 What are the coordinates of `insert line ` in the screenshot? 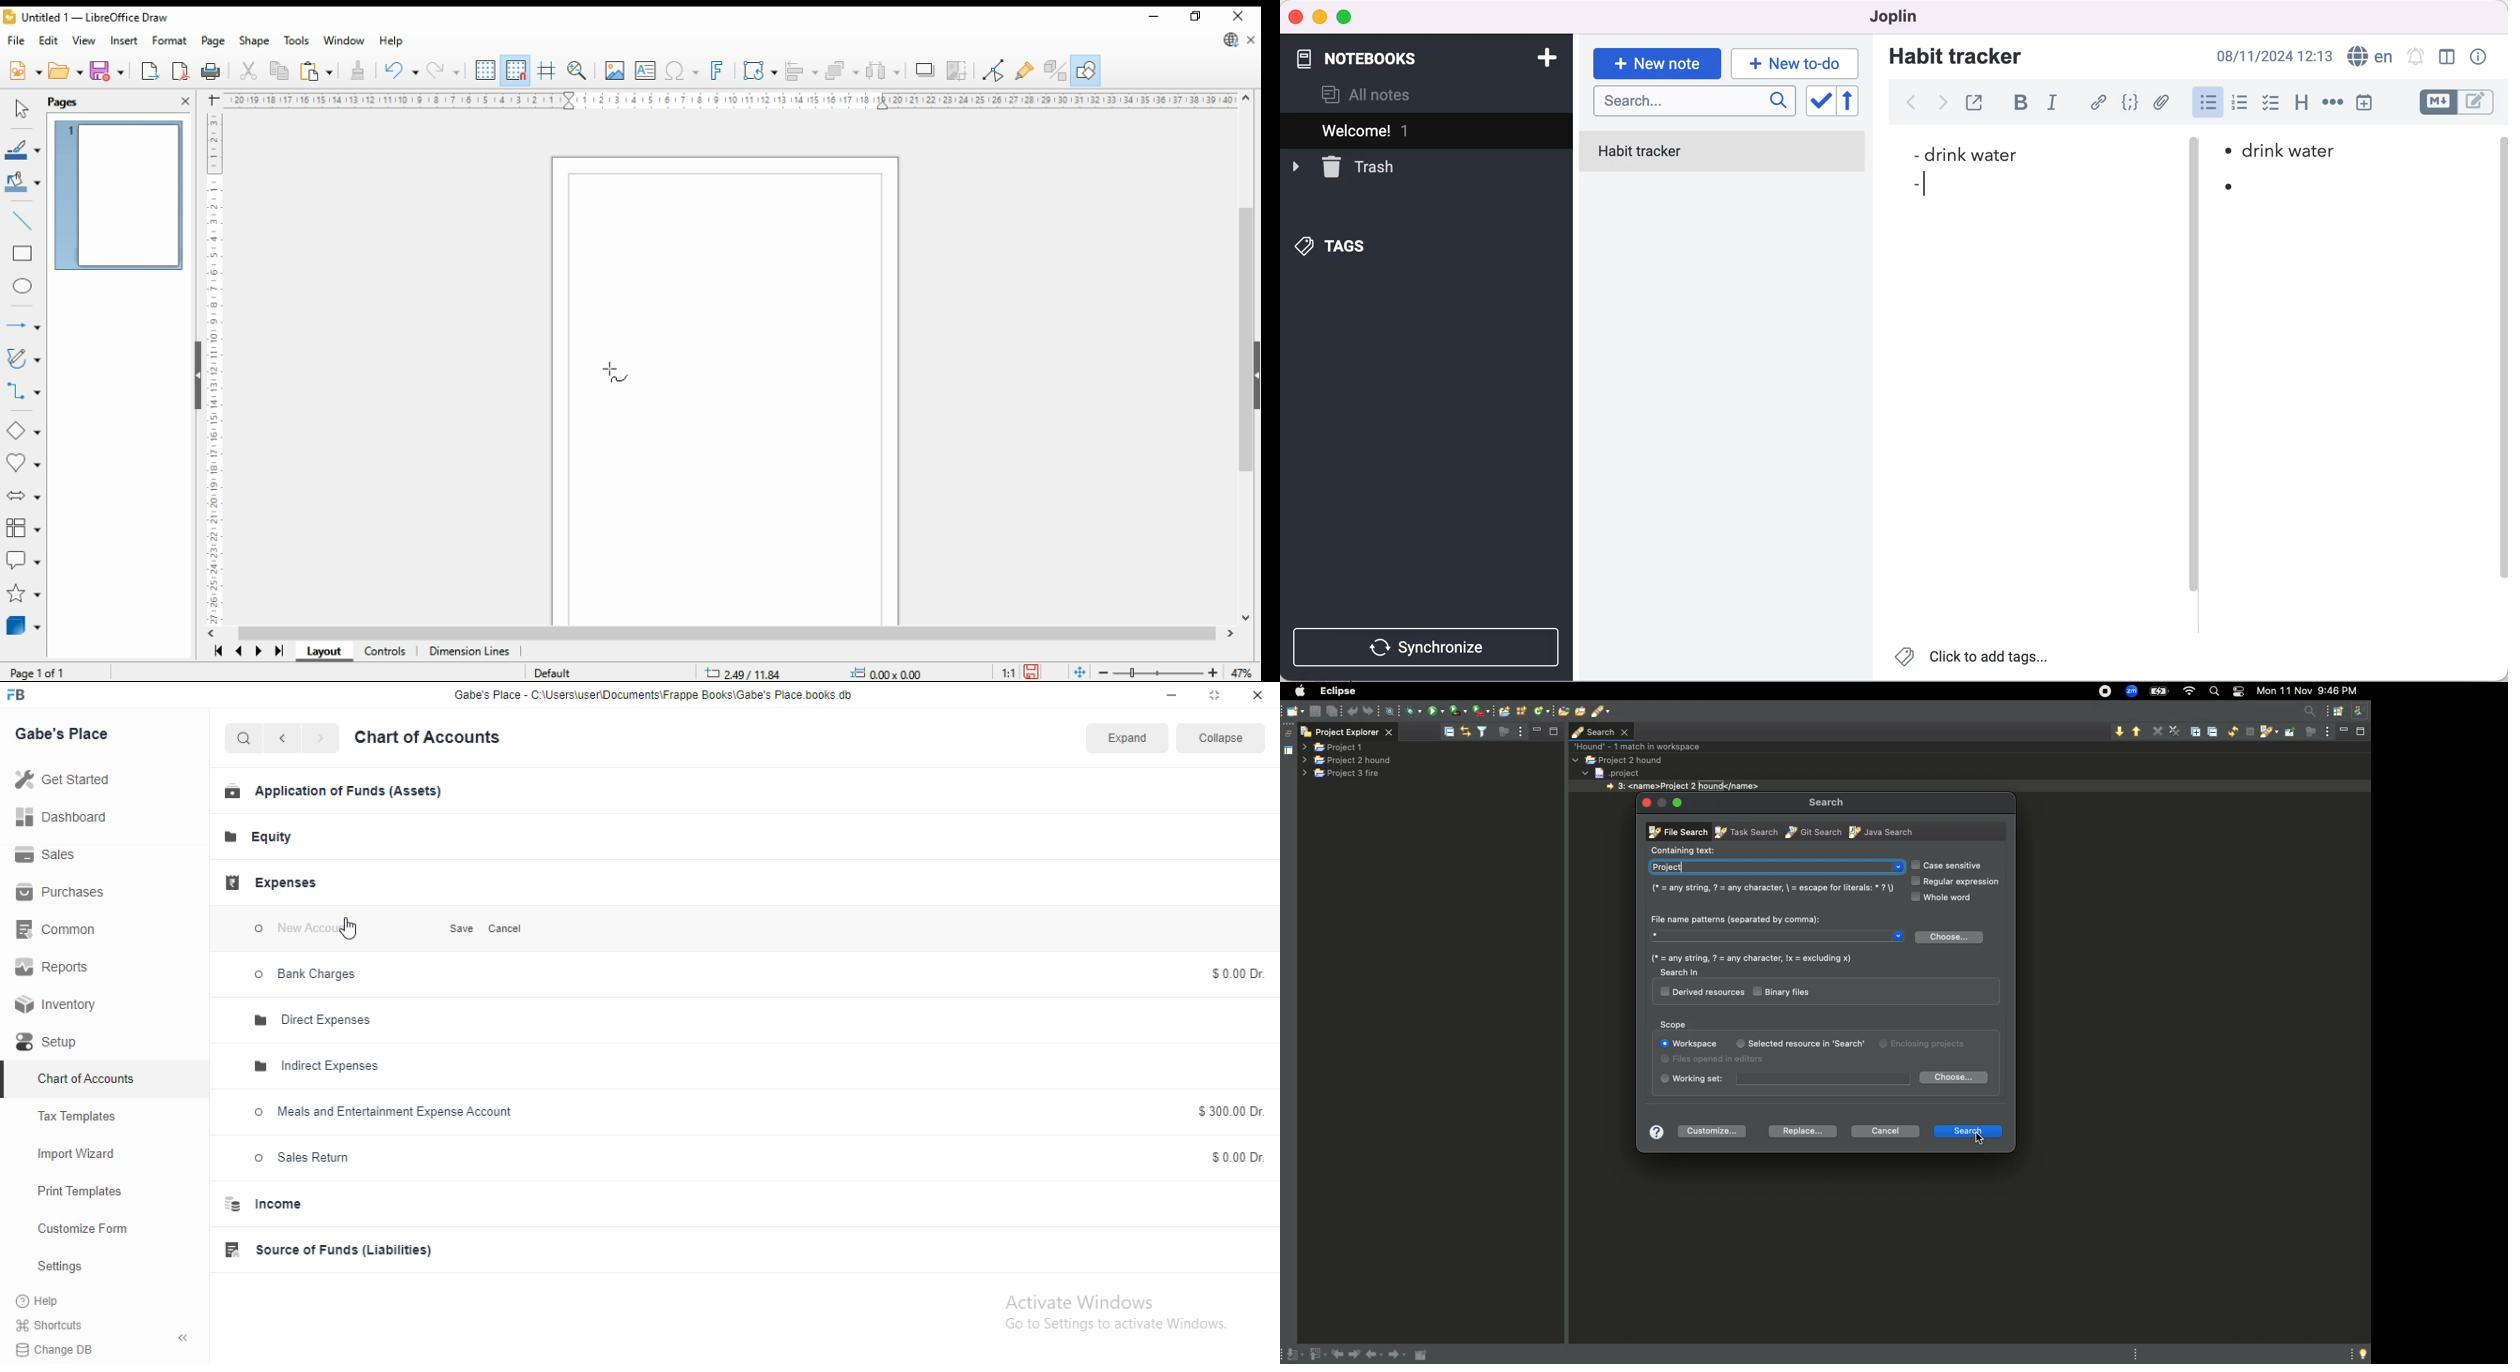 It's located at (25, 222).